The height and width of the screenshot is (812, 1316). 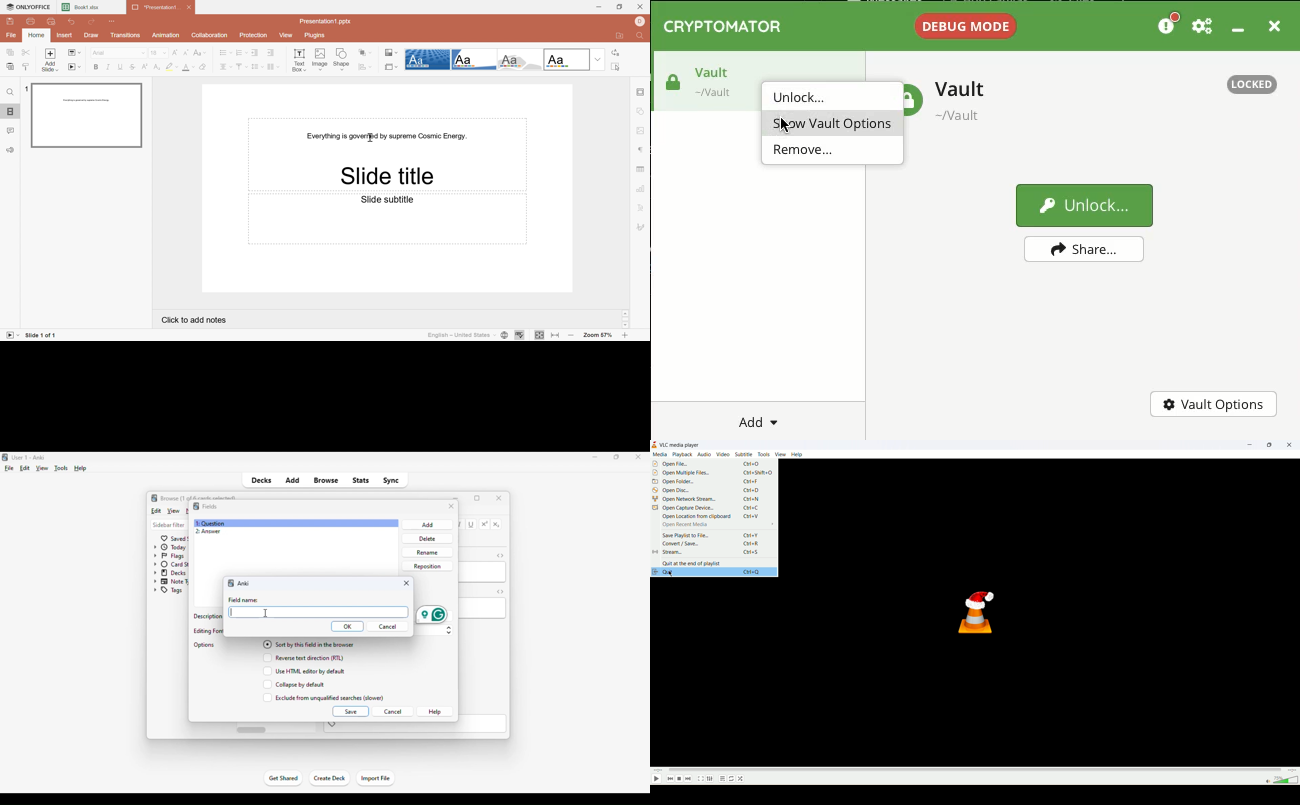 I want to click on Fit to slide, so click(x=539, y=335).